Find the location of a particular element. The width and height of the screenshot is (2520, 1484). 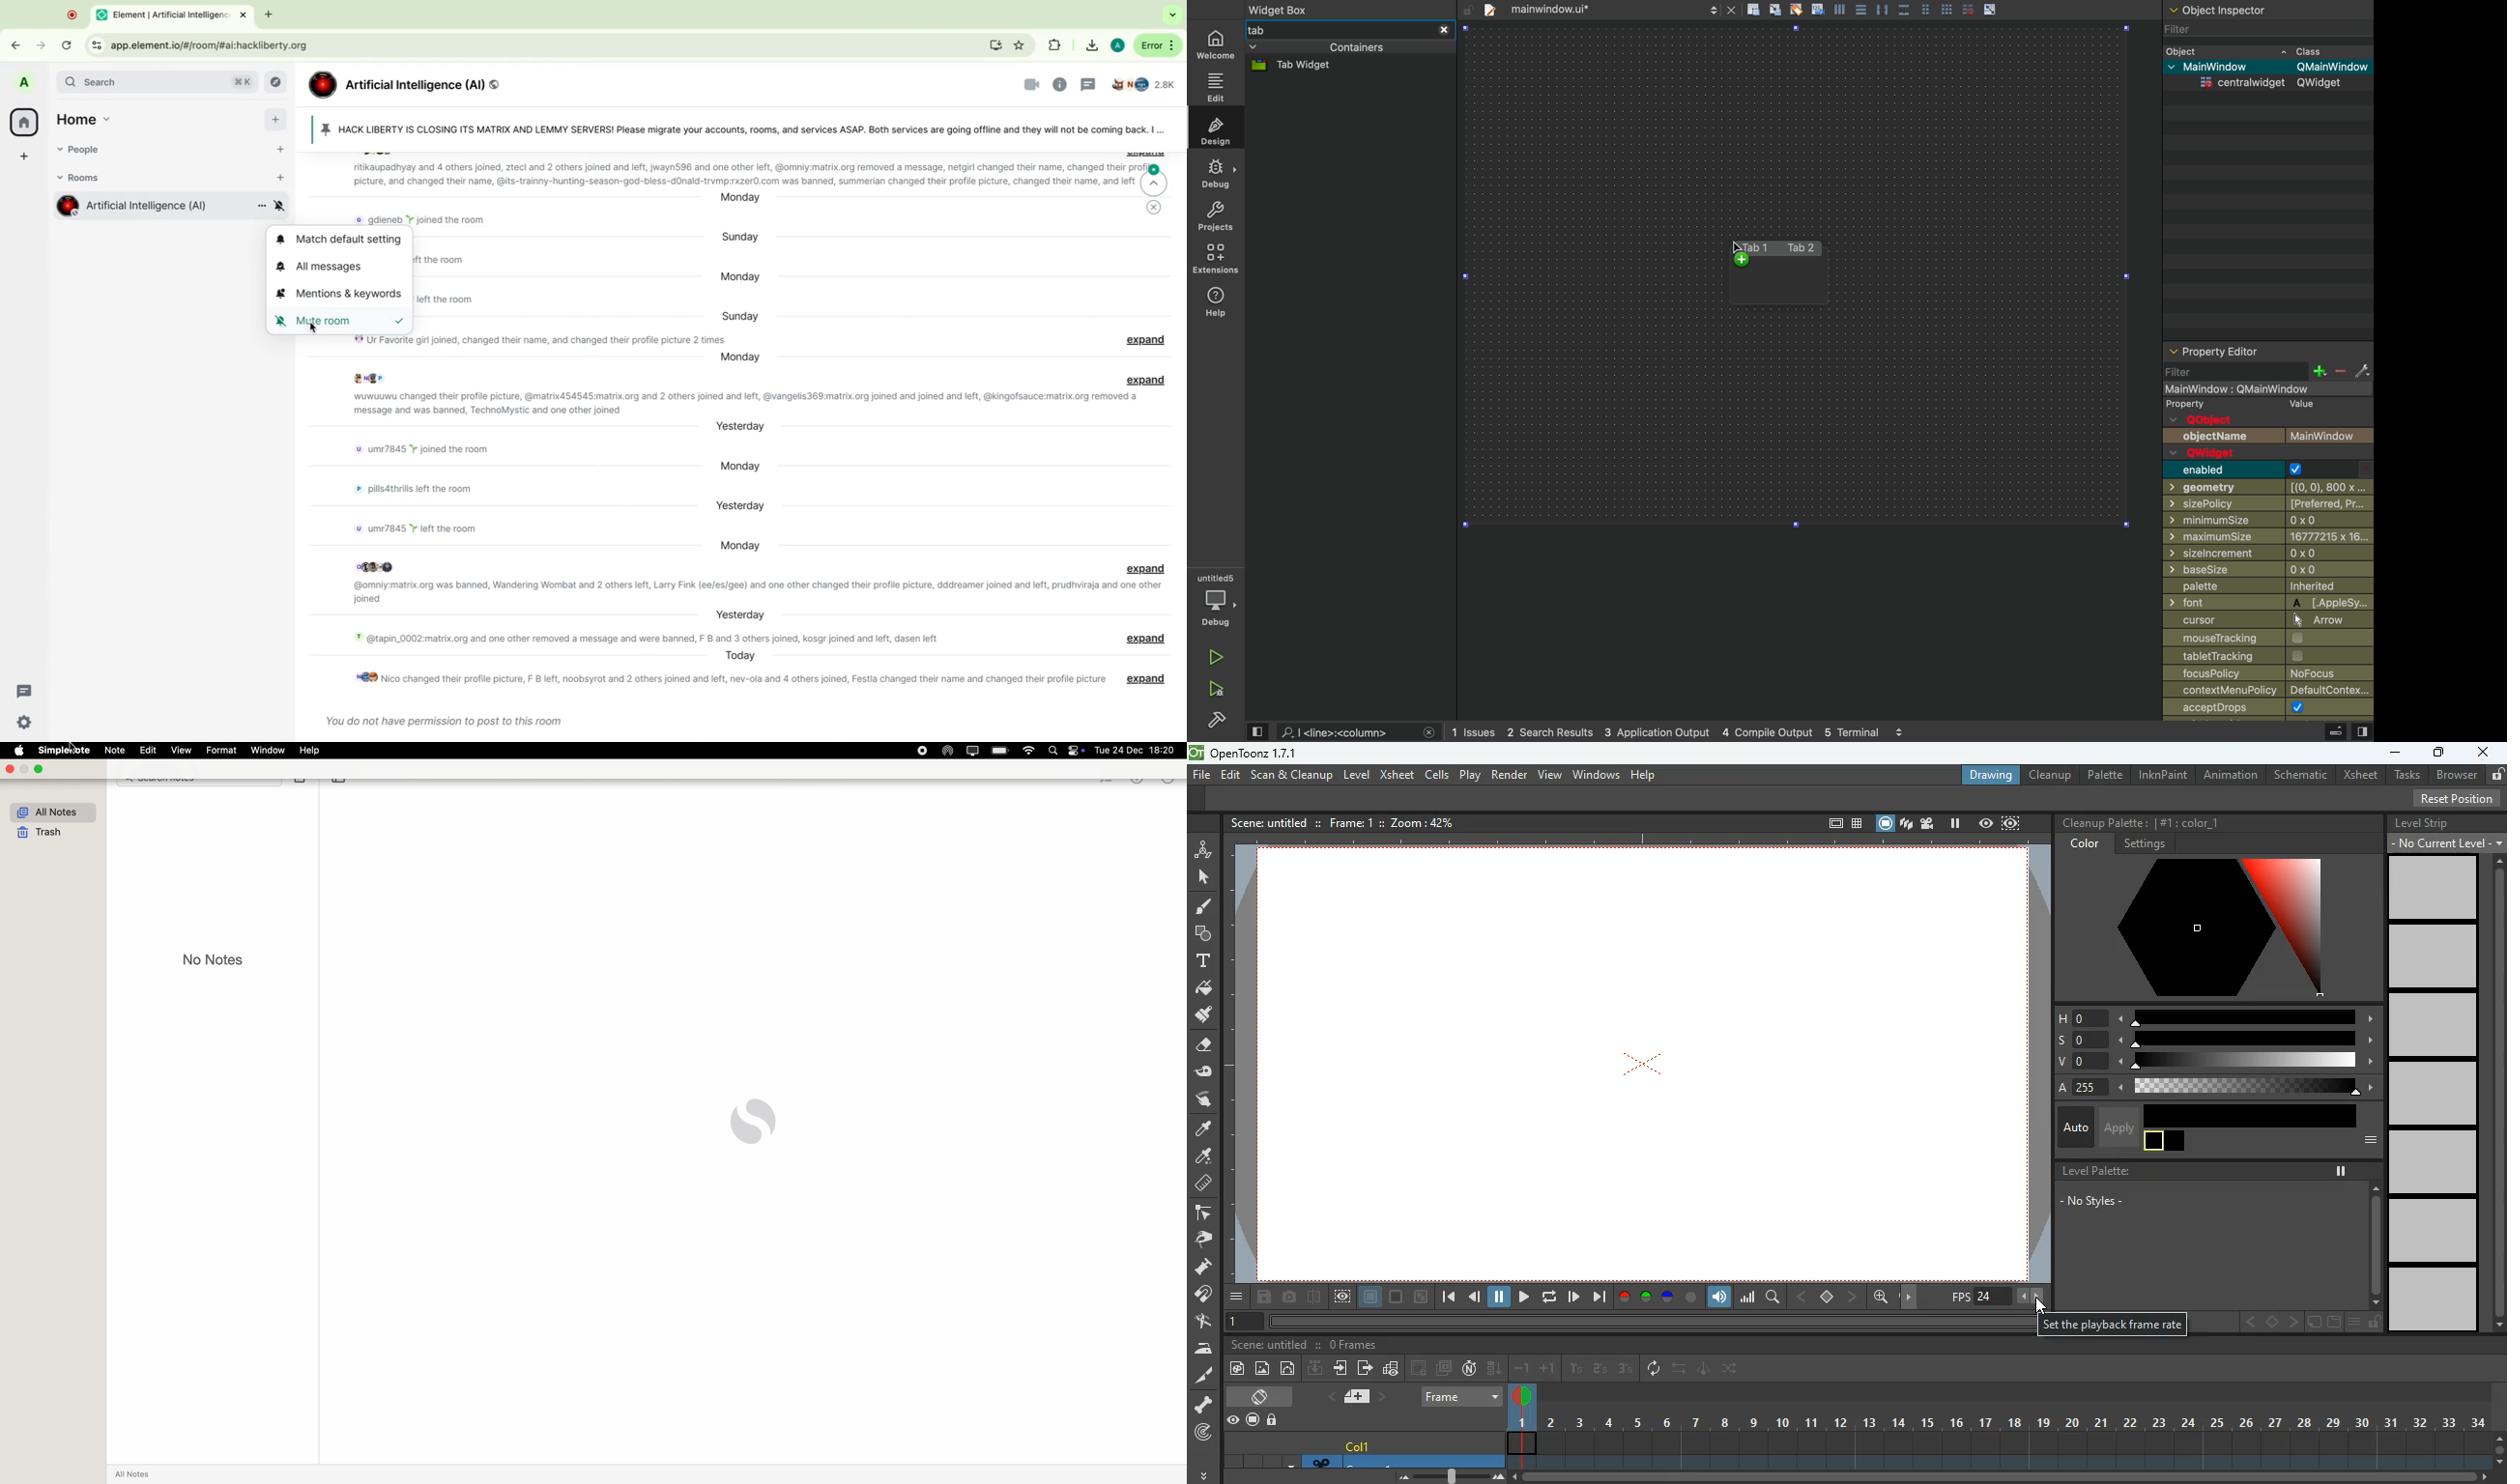

extentions is located at coordinates (1057, 45).